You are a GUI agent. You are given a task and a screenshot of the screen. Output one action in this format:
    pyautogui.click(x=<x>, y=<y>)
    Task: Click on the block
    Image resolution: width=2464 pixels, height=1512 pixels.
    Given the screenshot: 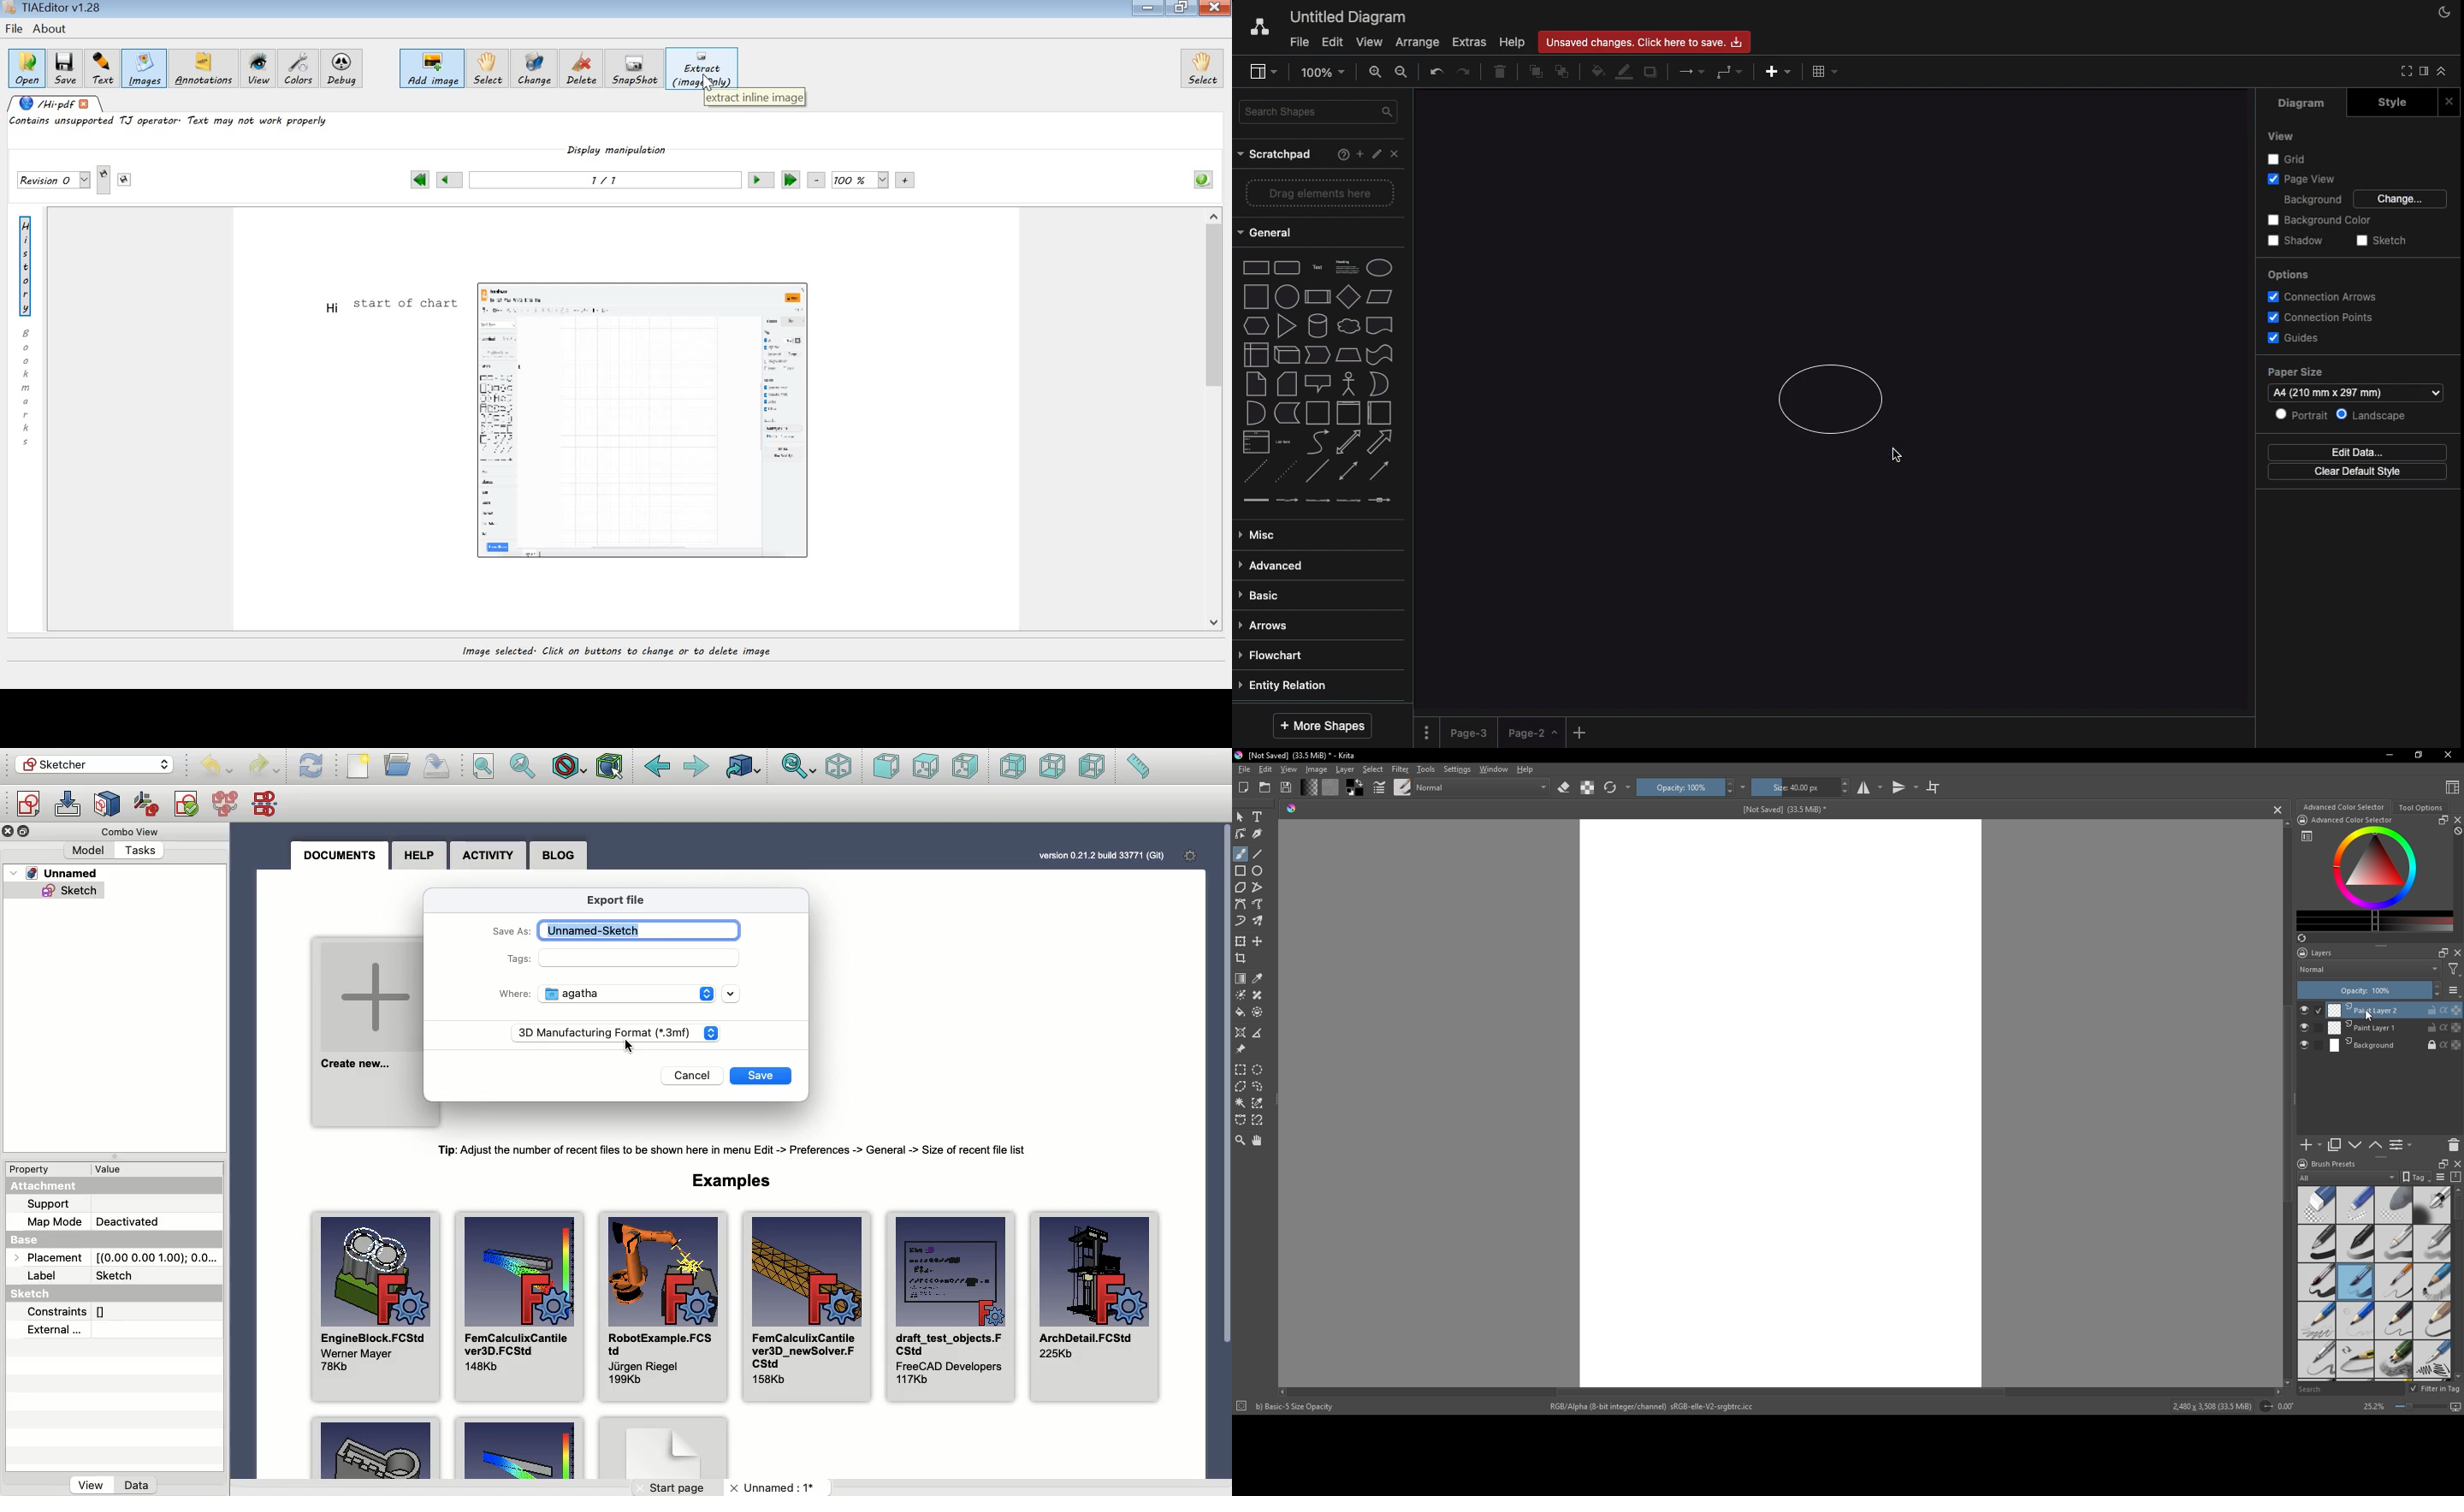 What is the action you would take?
    pyautogui.click(x=2456, y=831)
    